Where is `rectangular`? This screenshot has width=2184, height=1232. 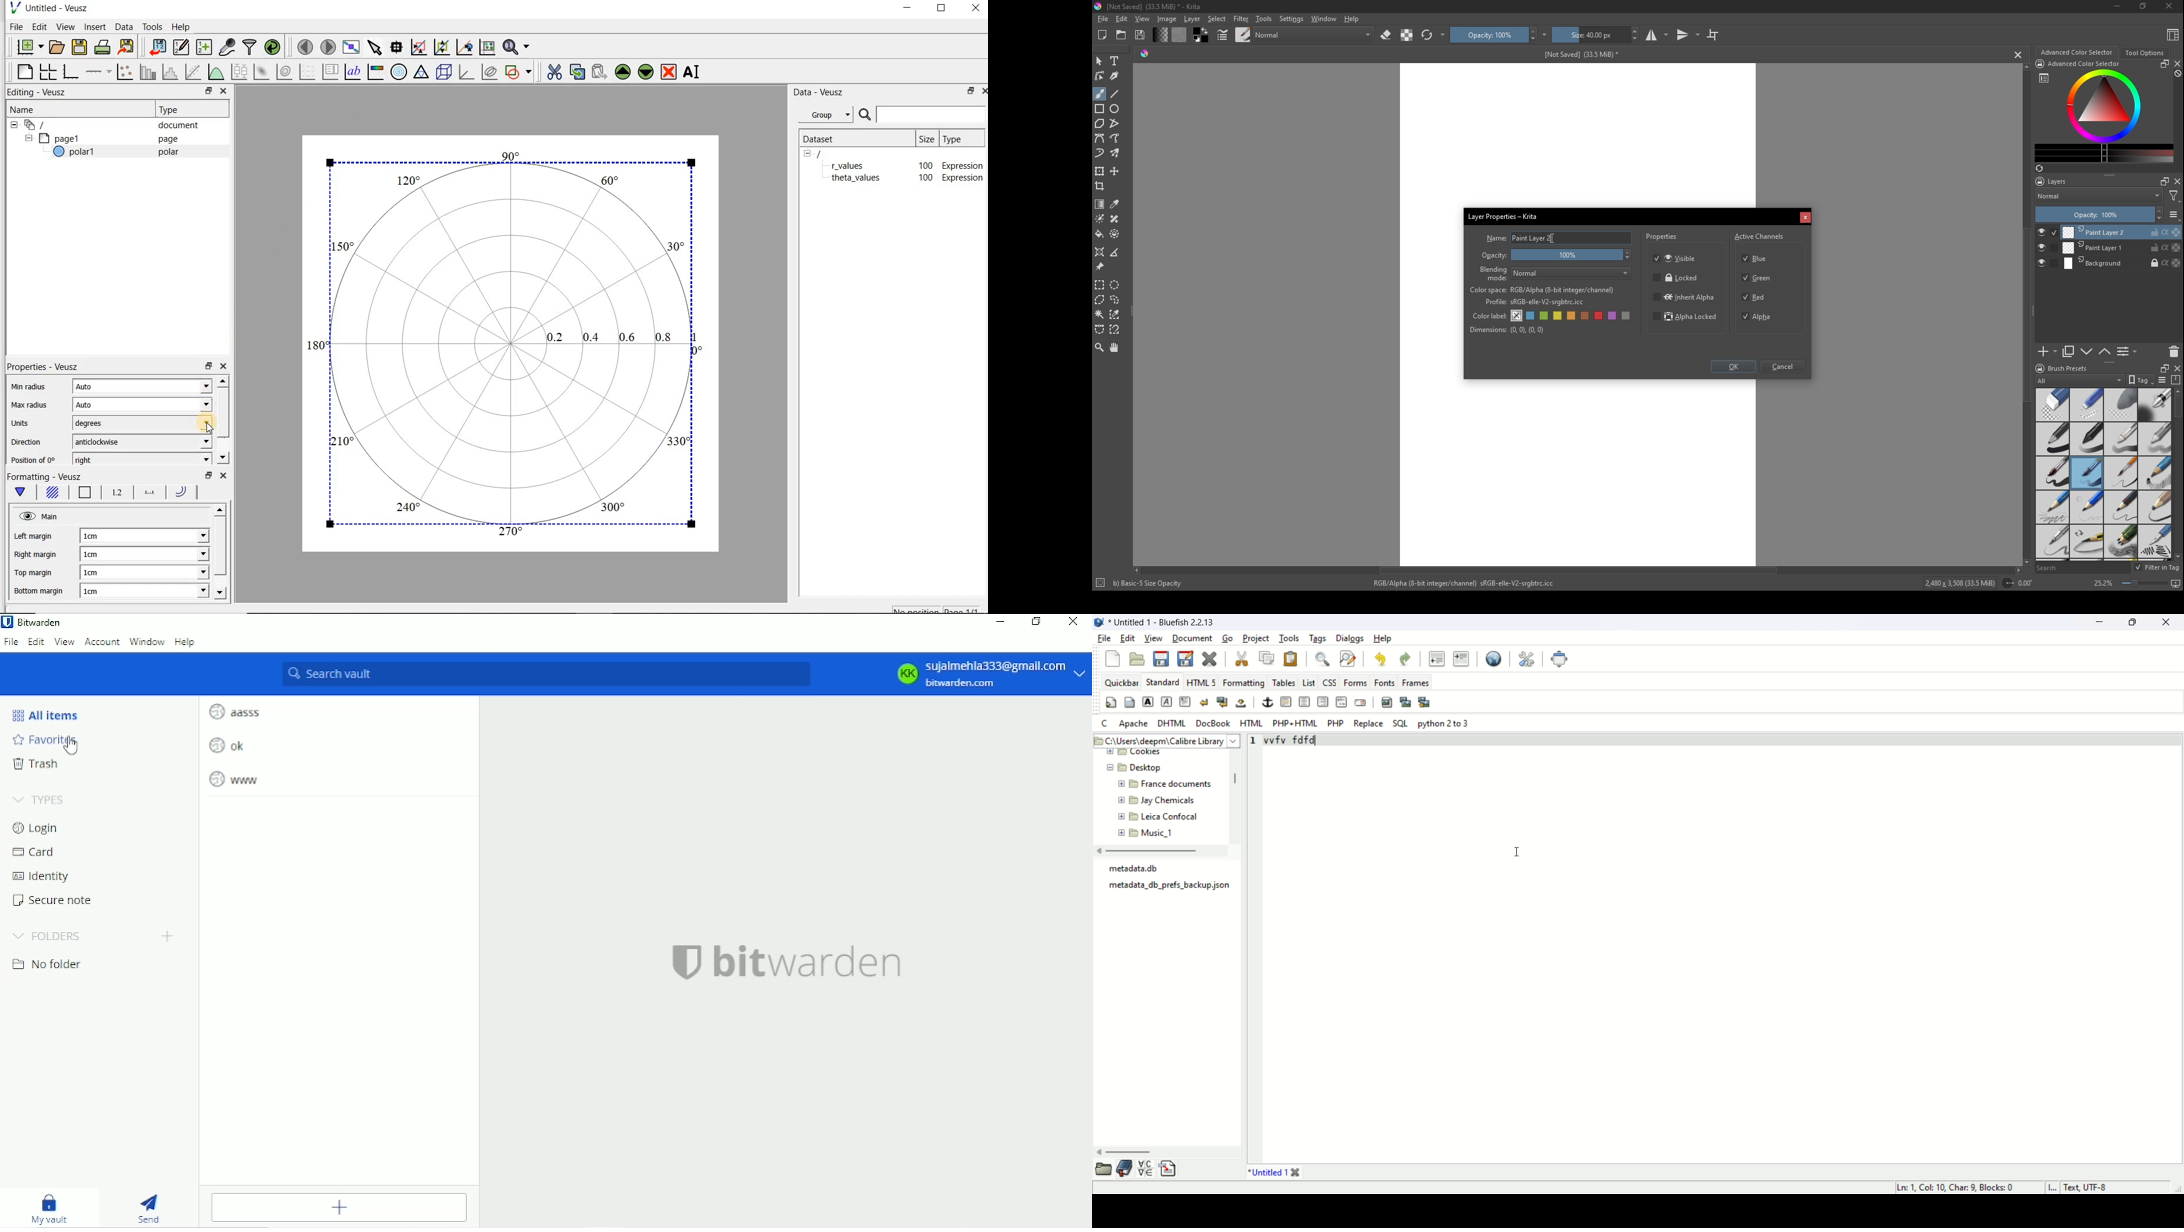 rectangular is located at coordinates (1100, 284).